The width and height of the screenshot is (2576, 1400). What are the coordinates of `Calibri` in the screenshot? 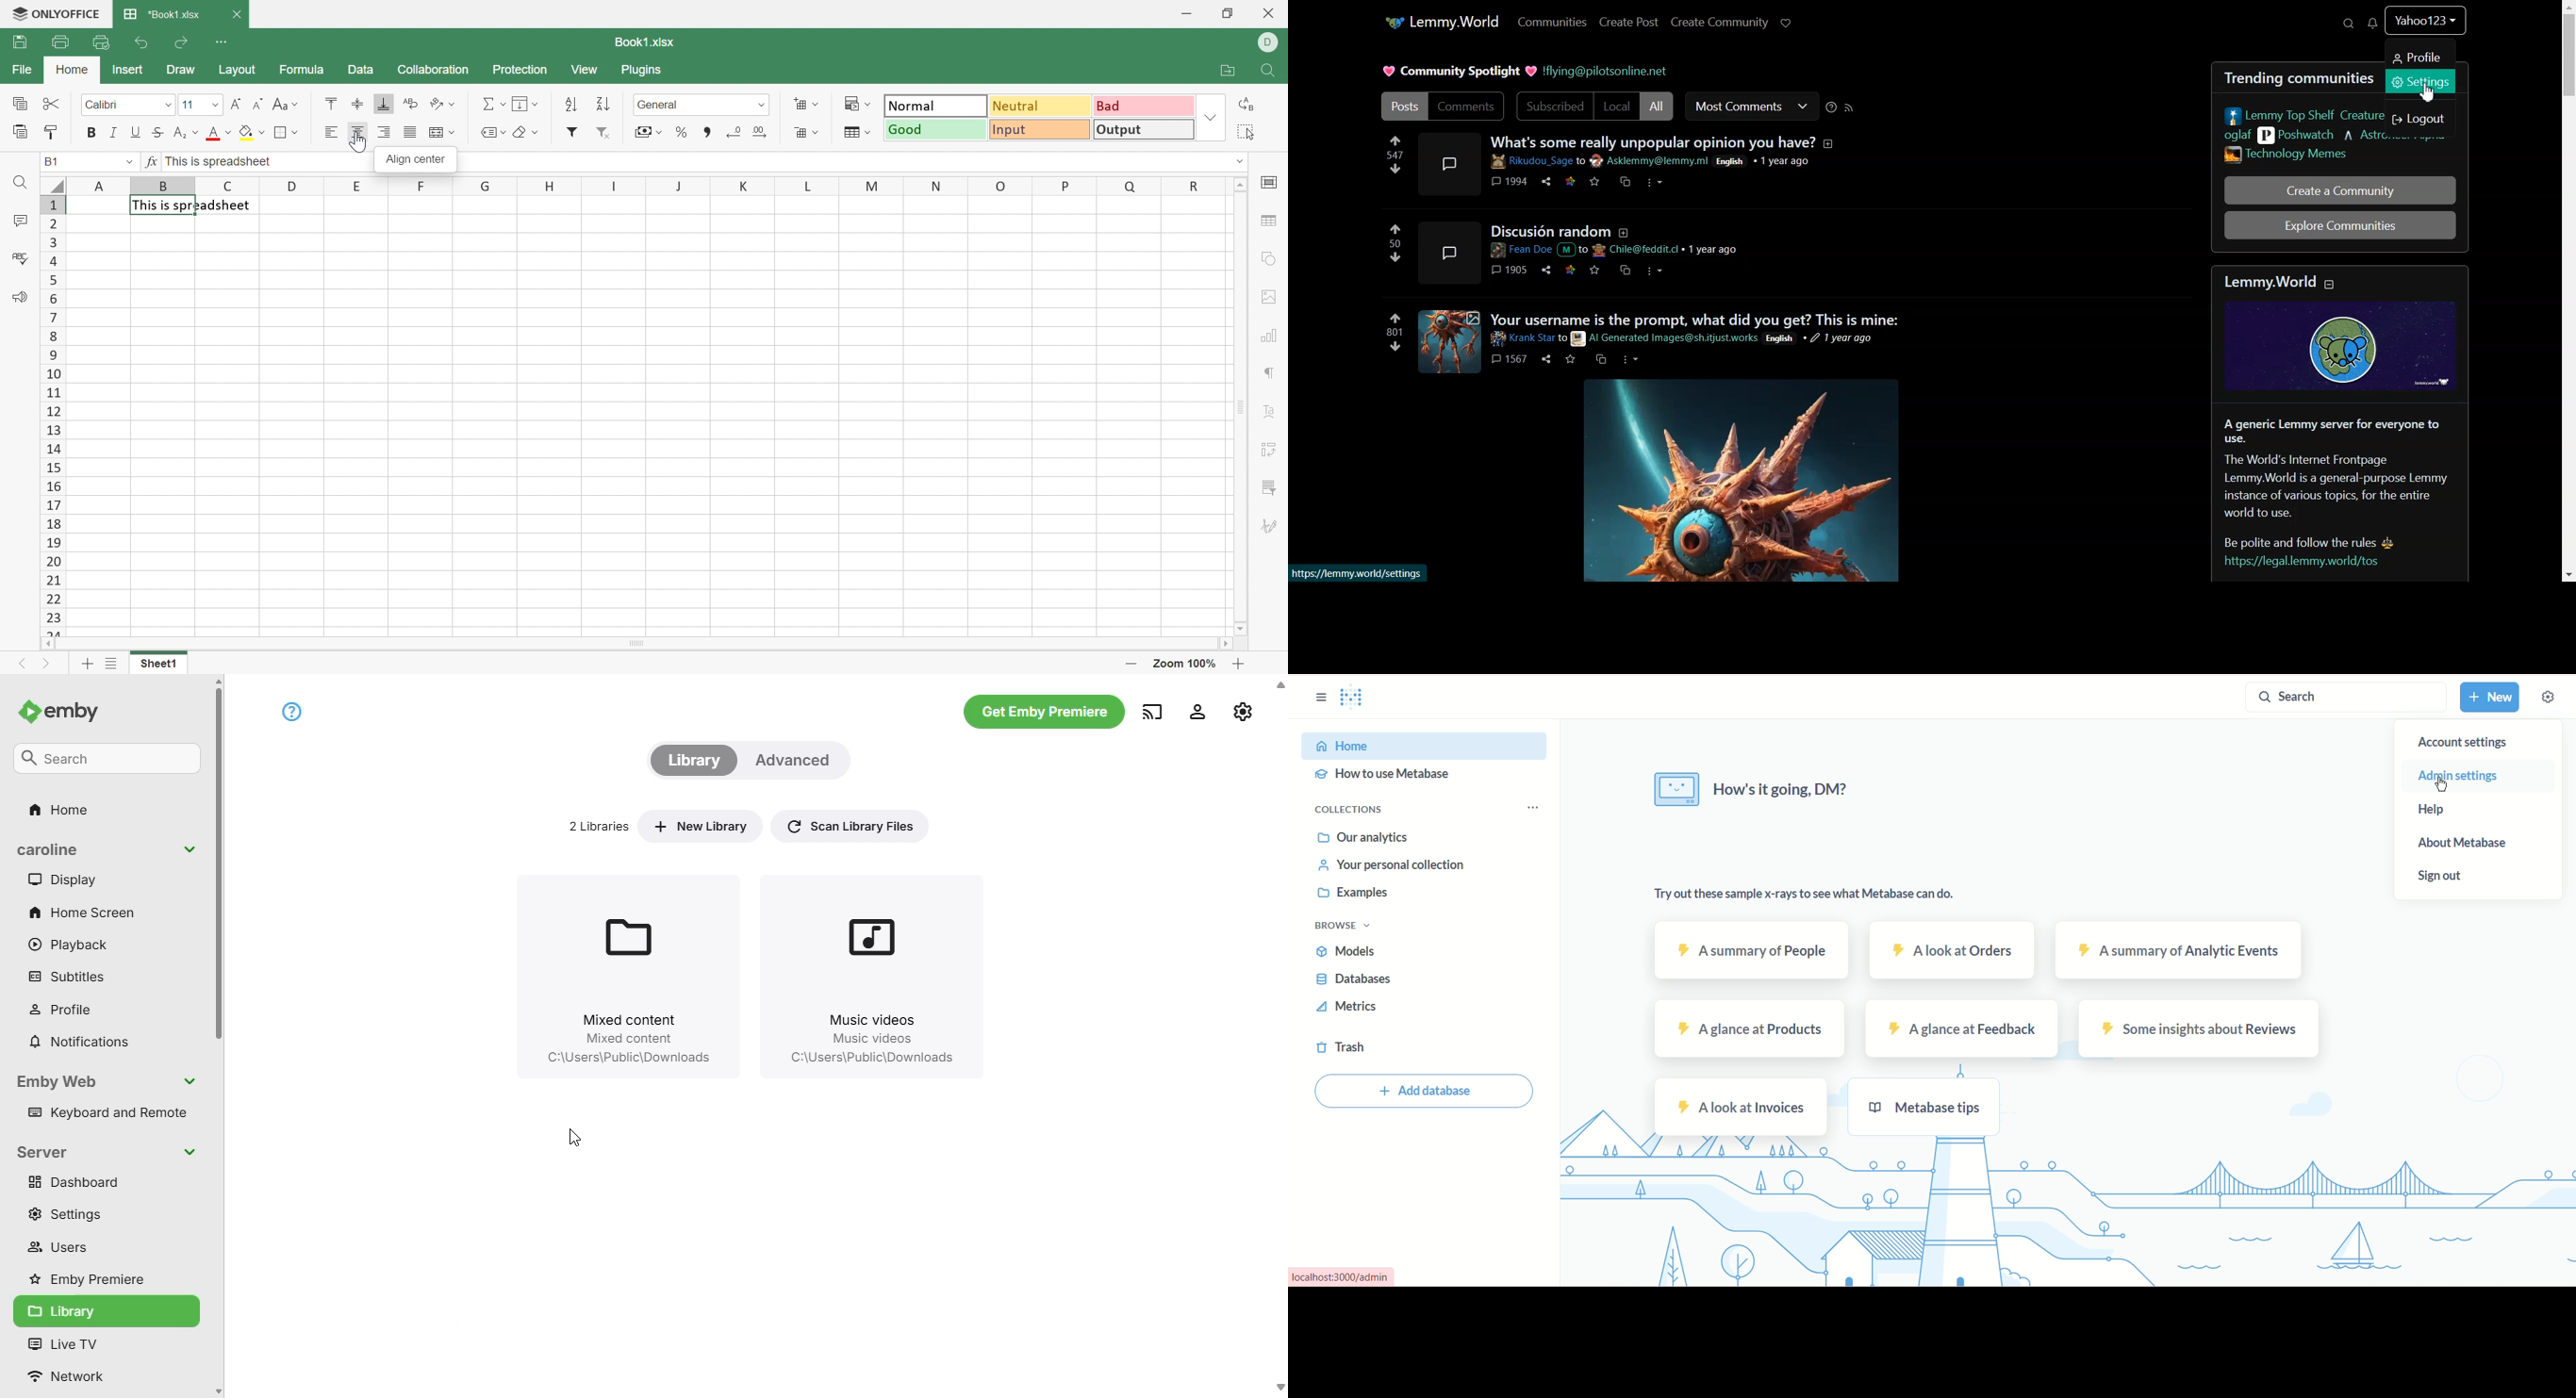 It's located at (105, 105).